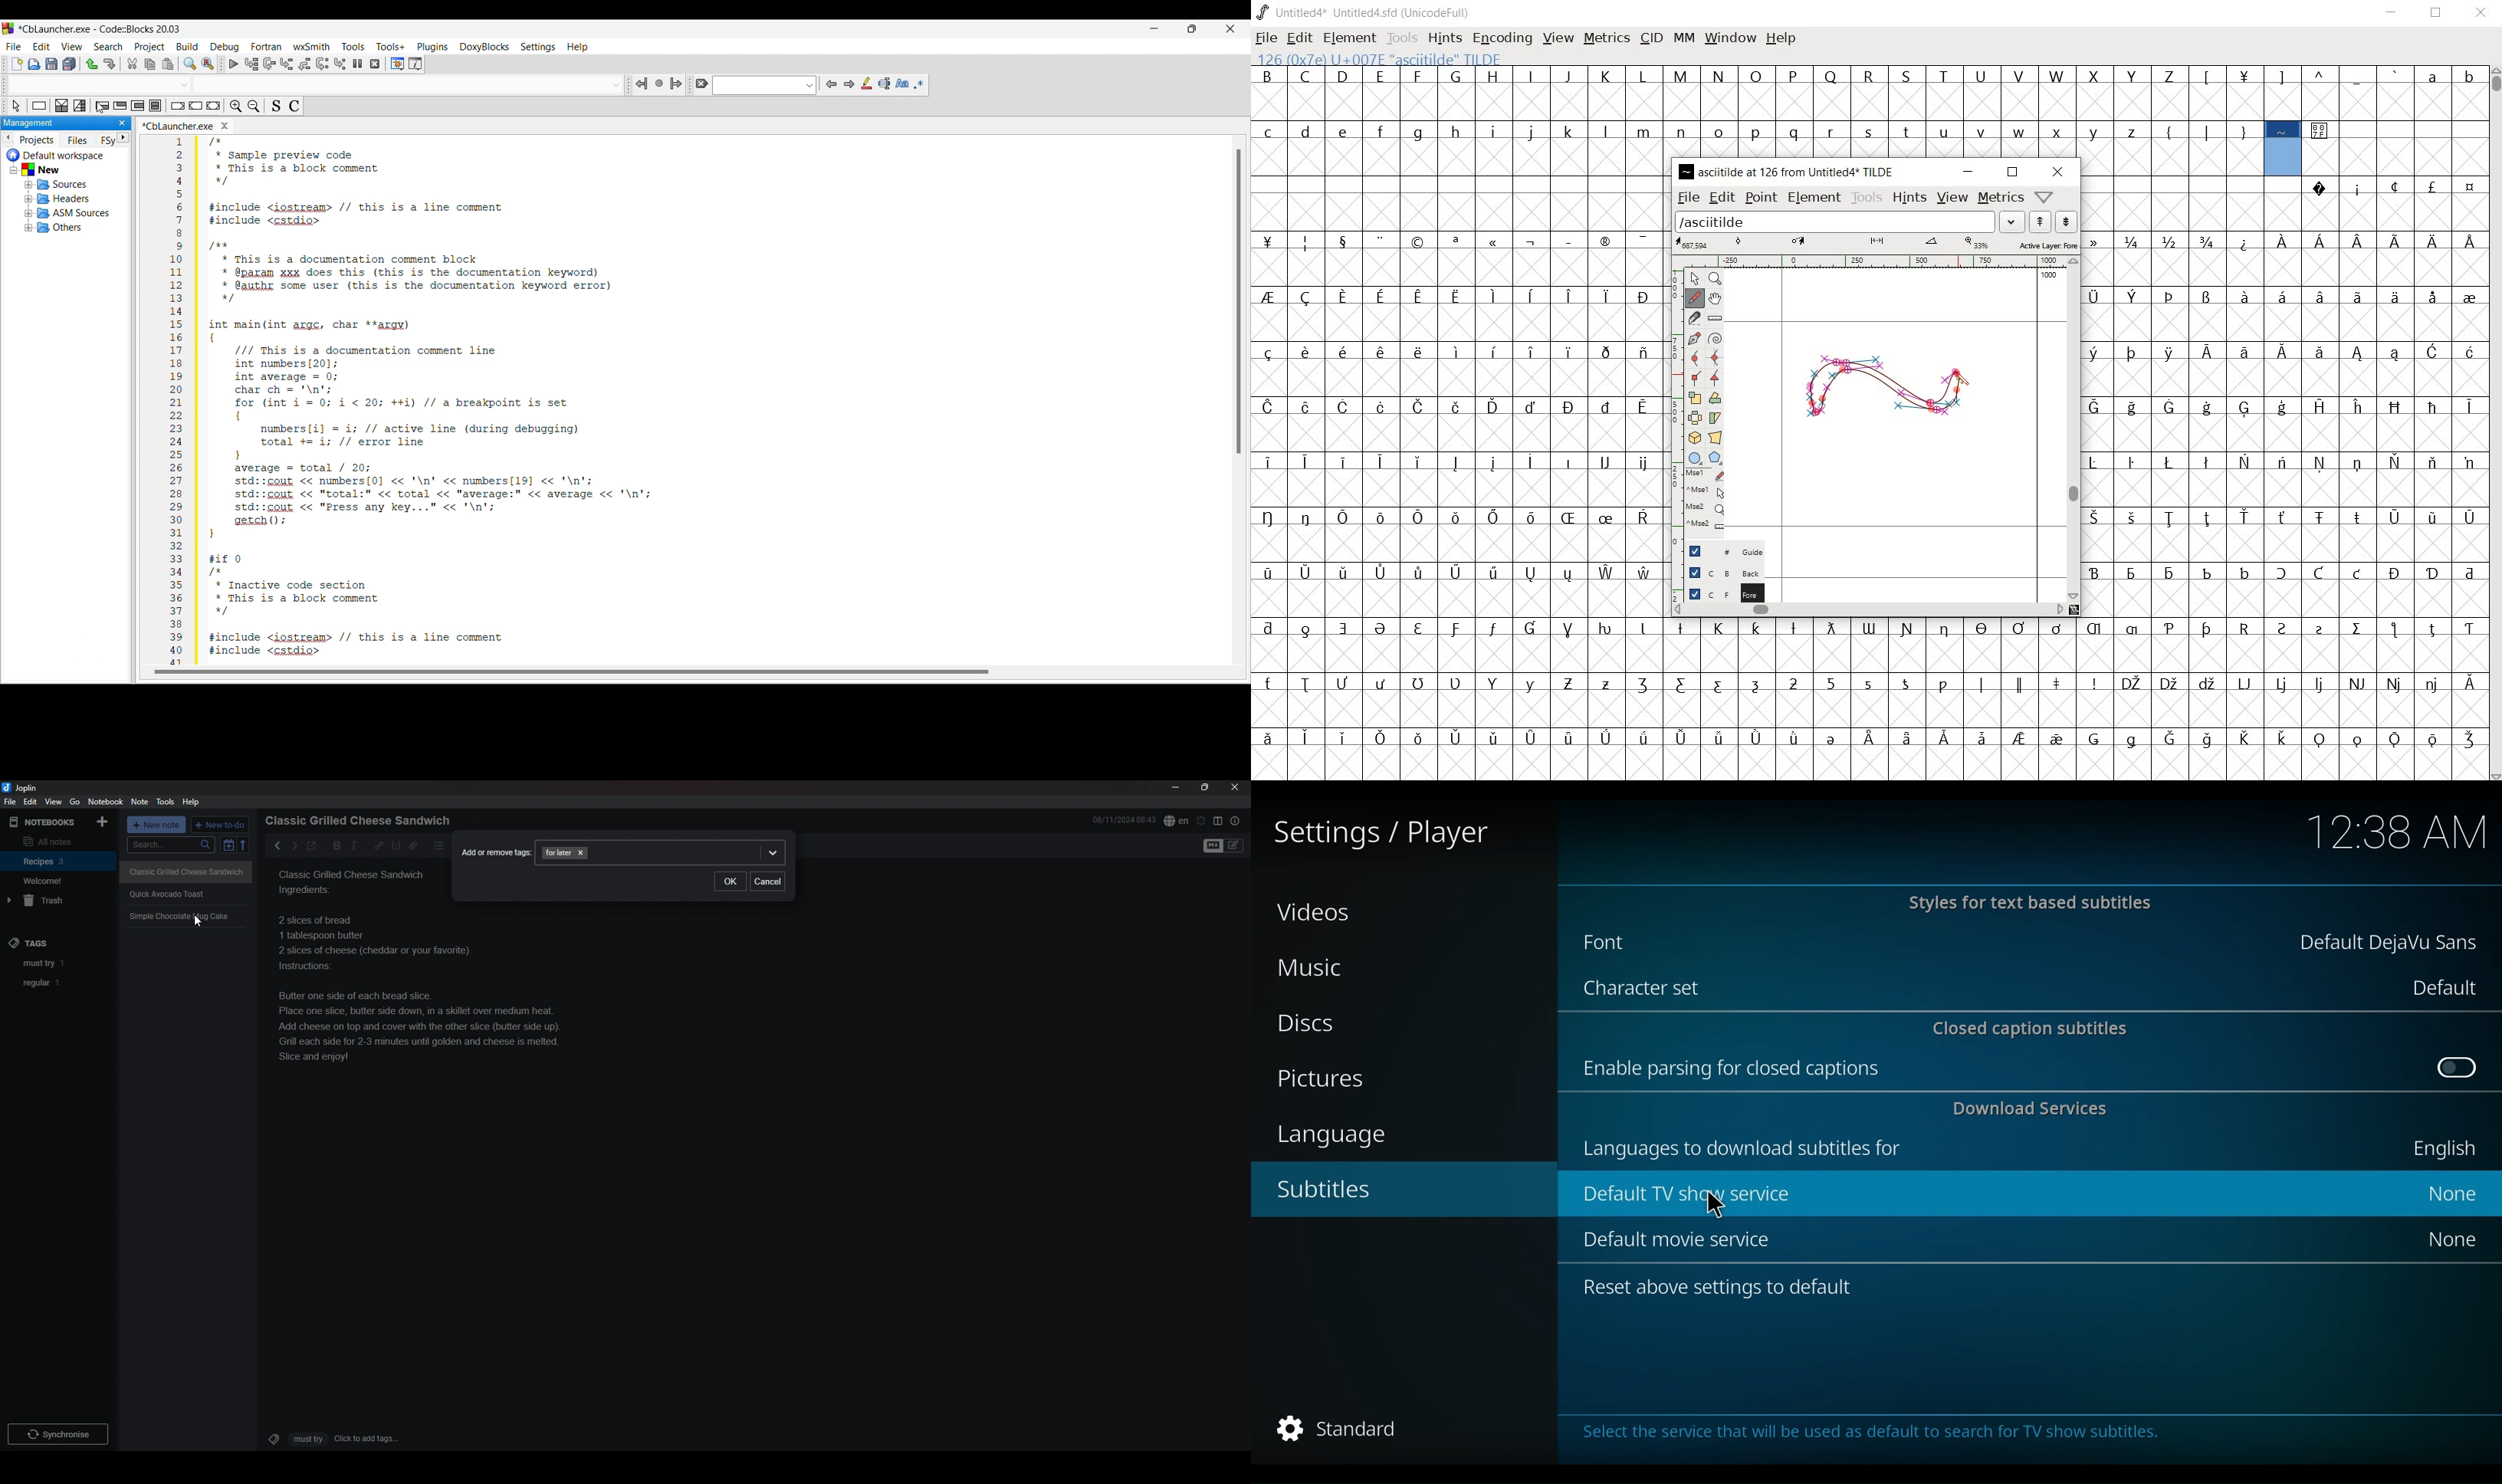  Describe the element at coordinates (433, 47) in the screenshot. I see `Plugins menu` at that location.